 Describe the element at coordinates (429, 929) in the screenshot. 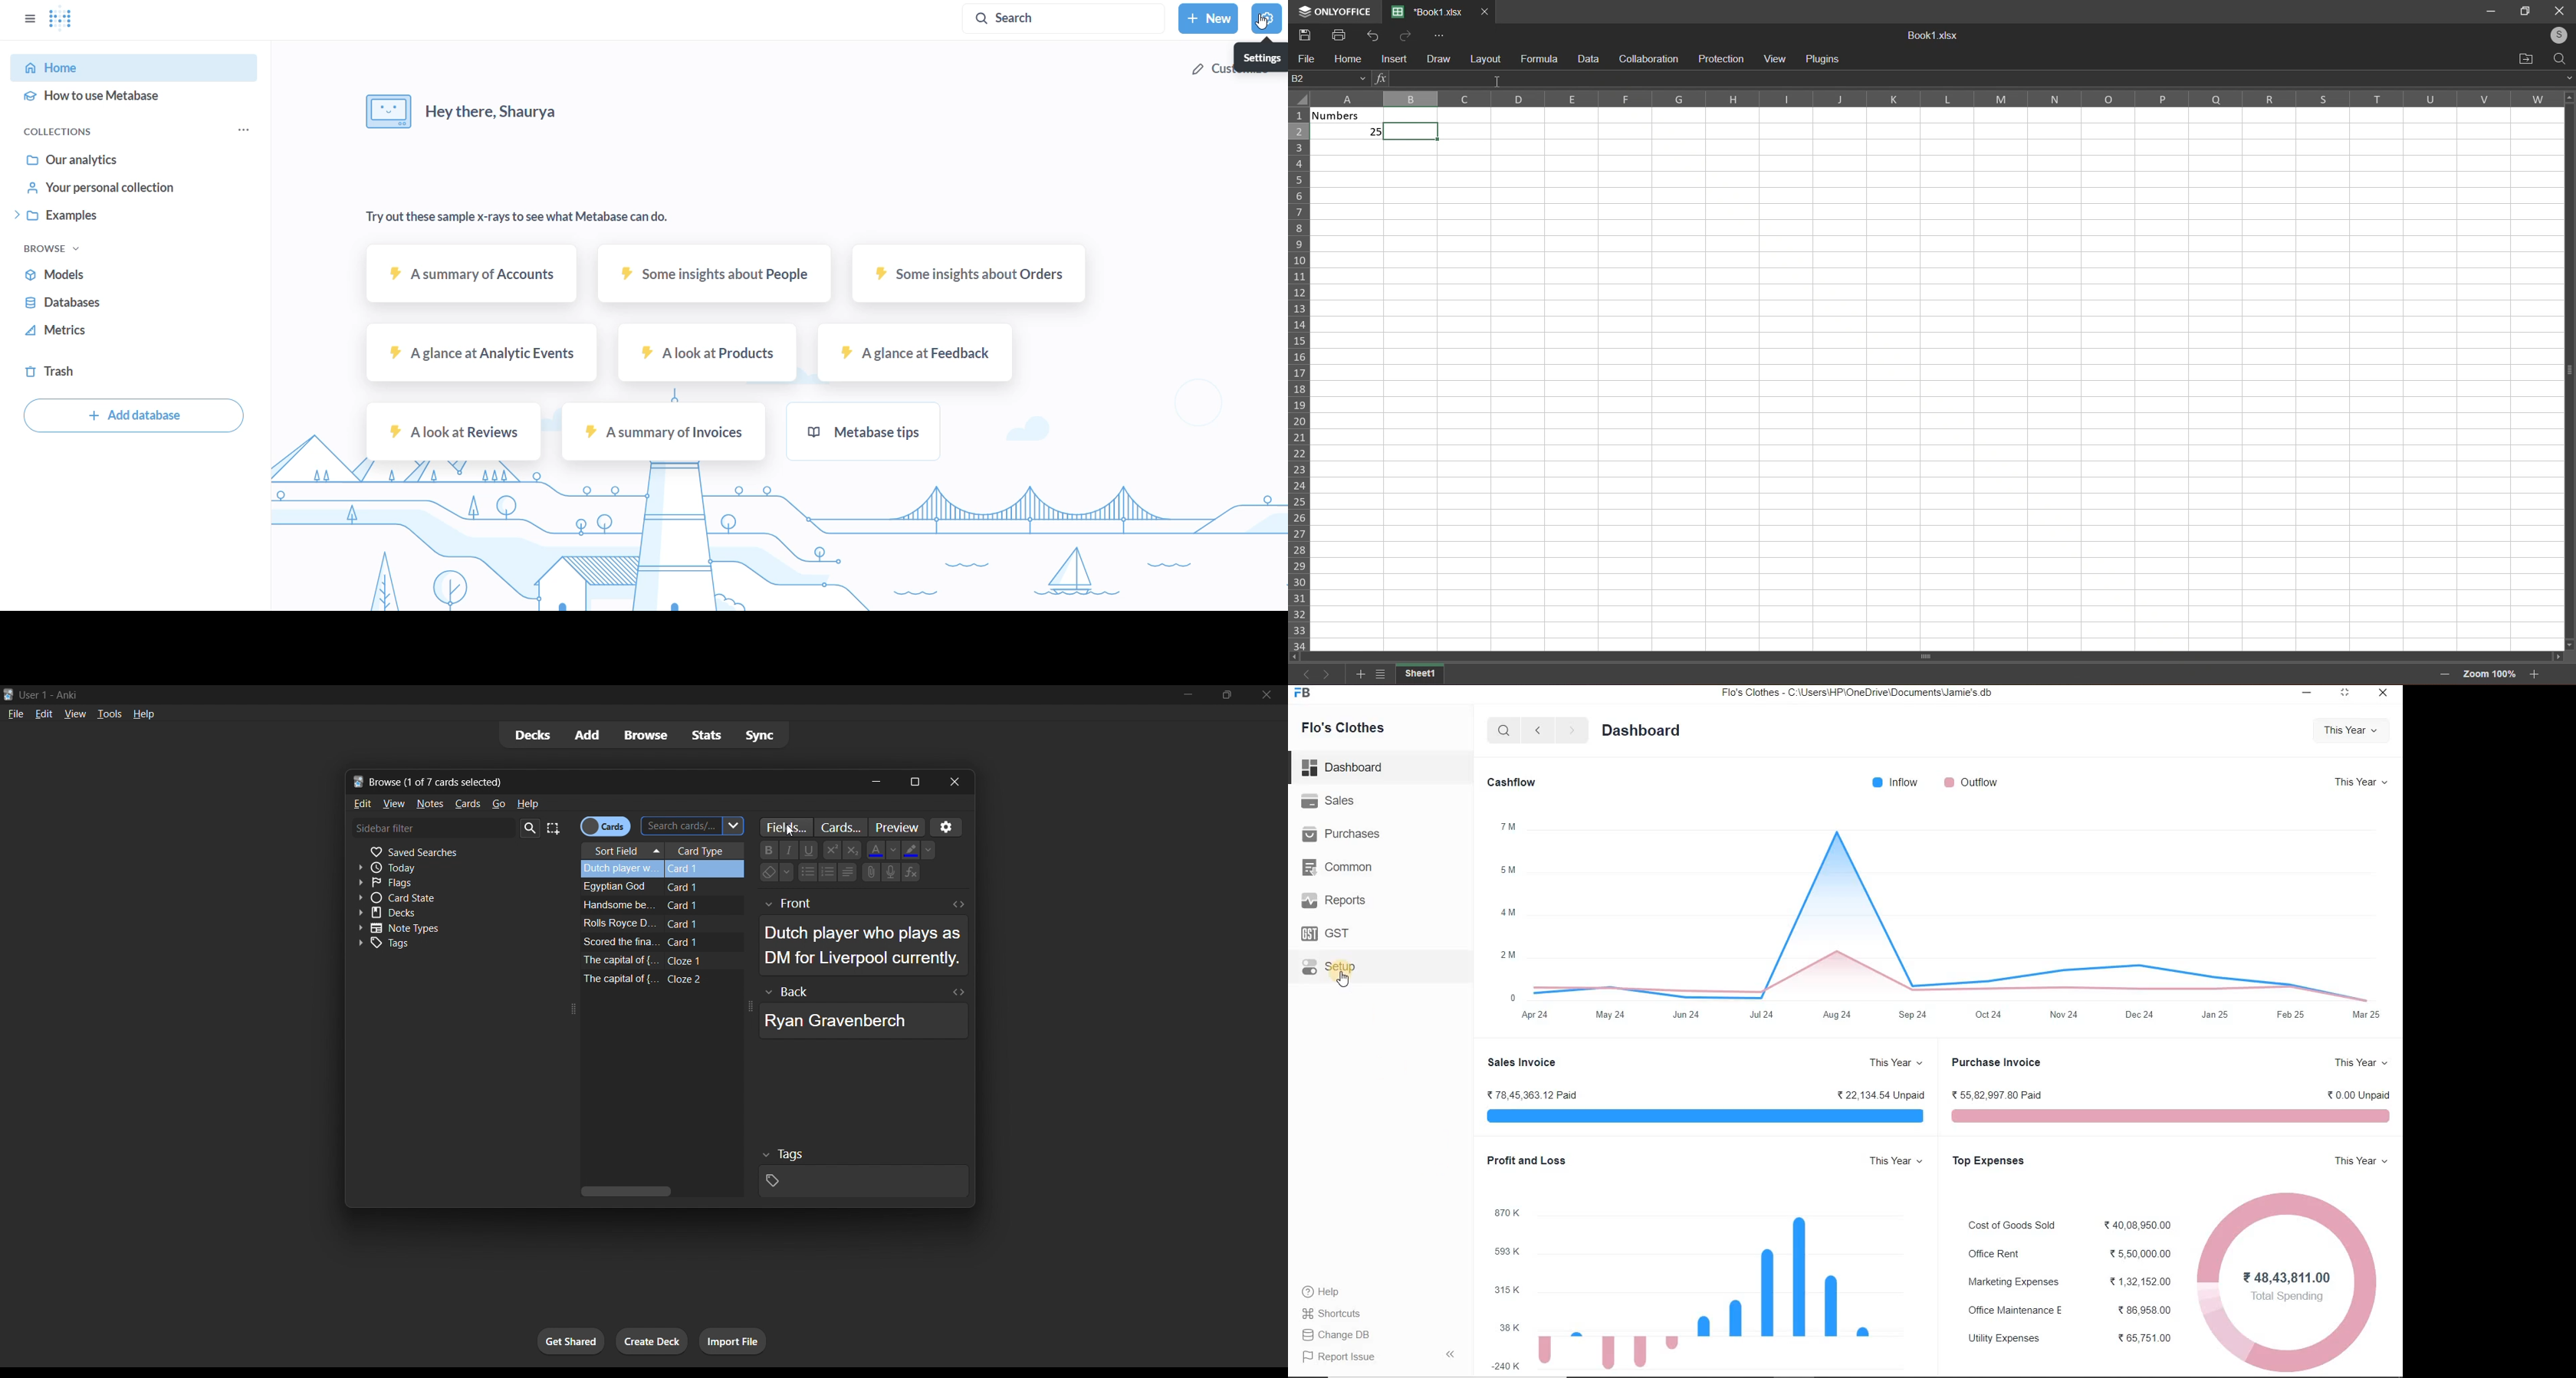

I see `note types toggle` at that location.